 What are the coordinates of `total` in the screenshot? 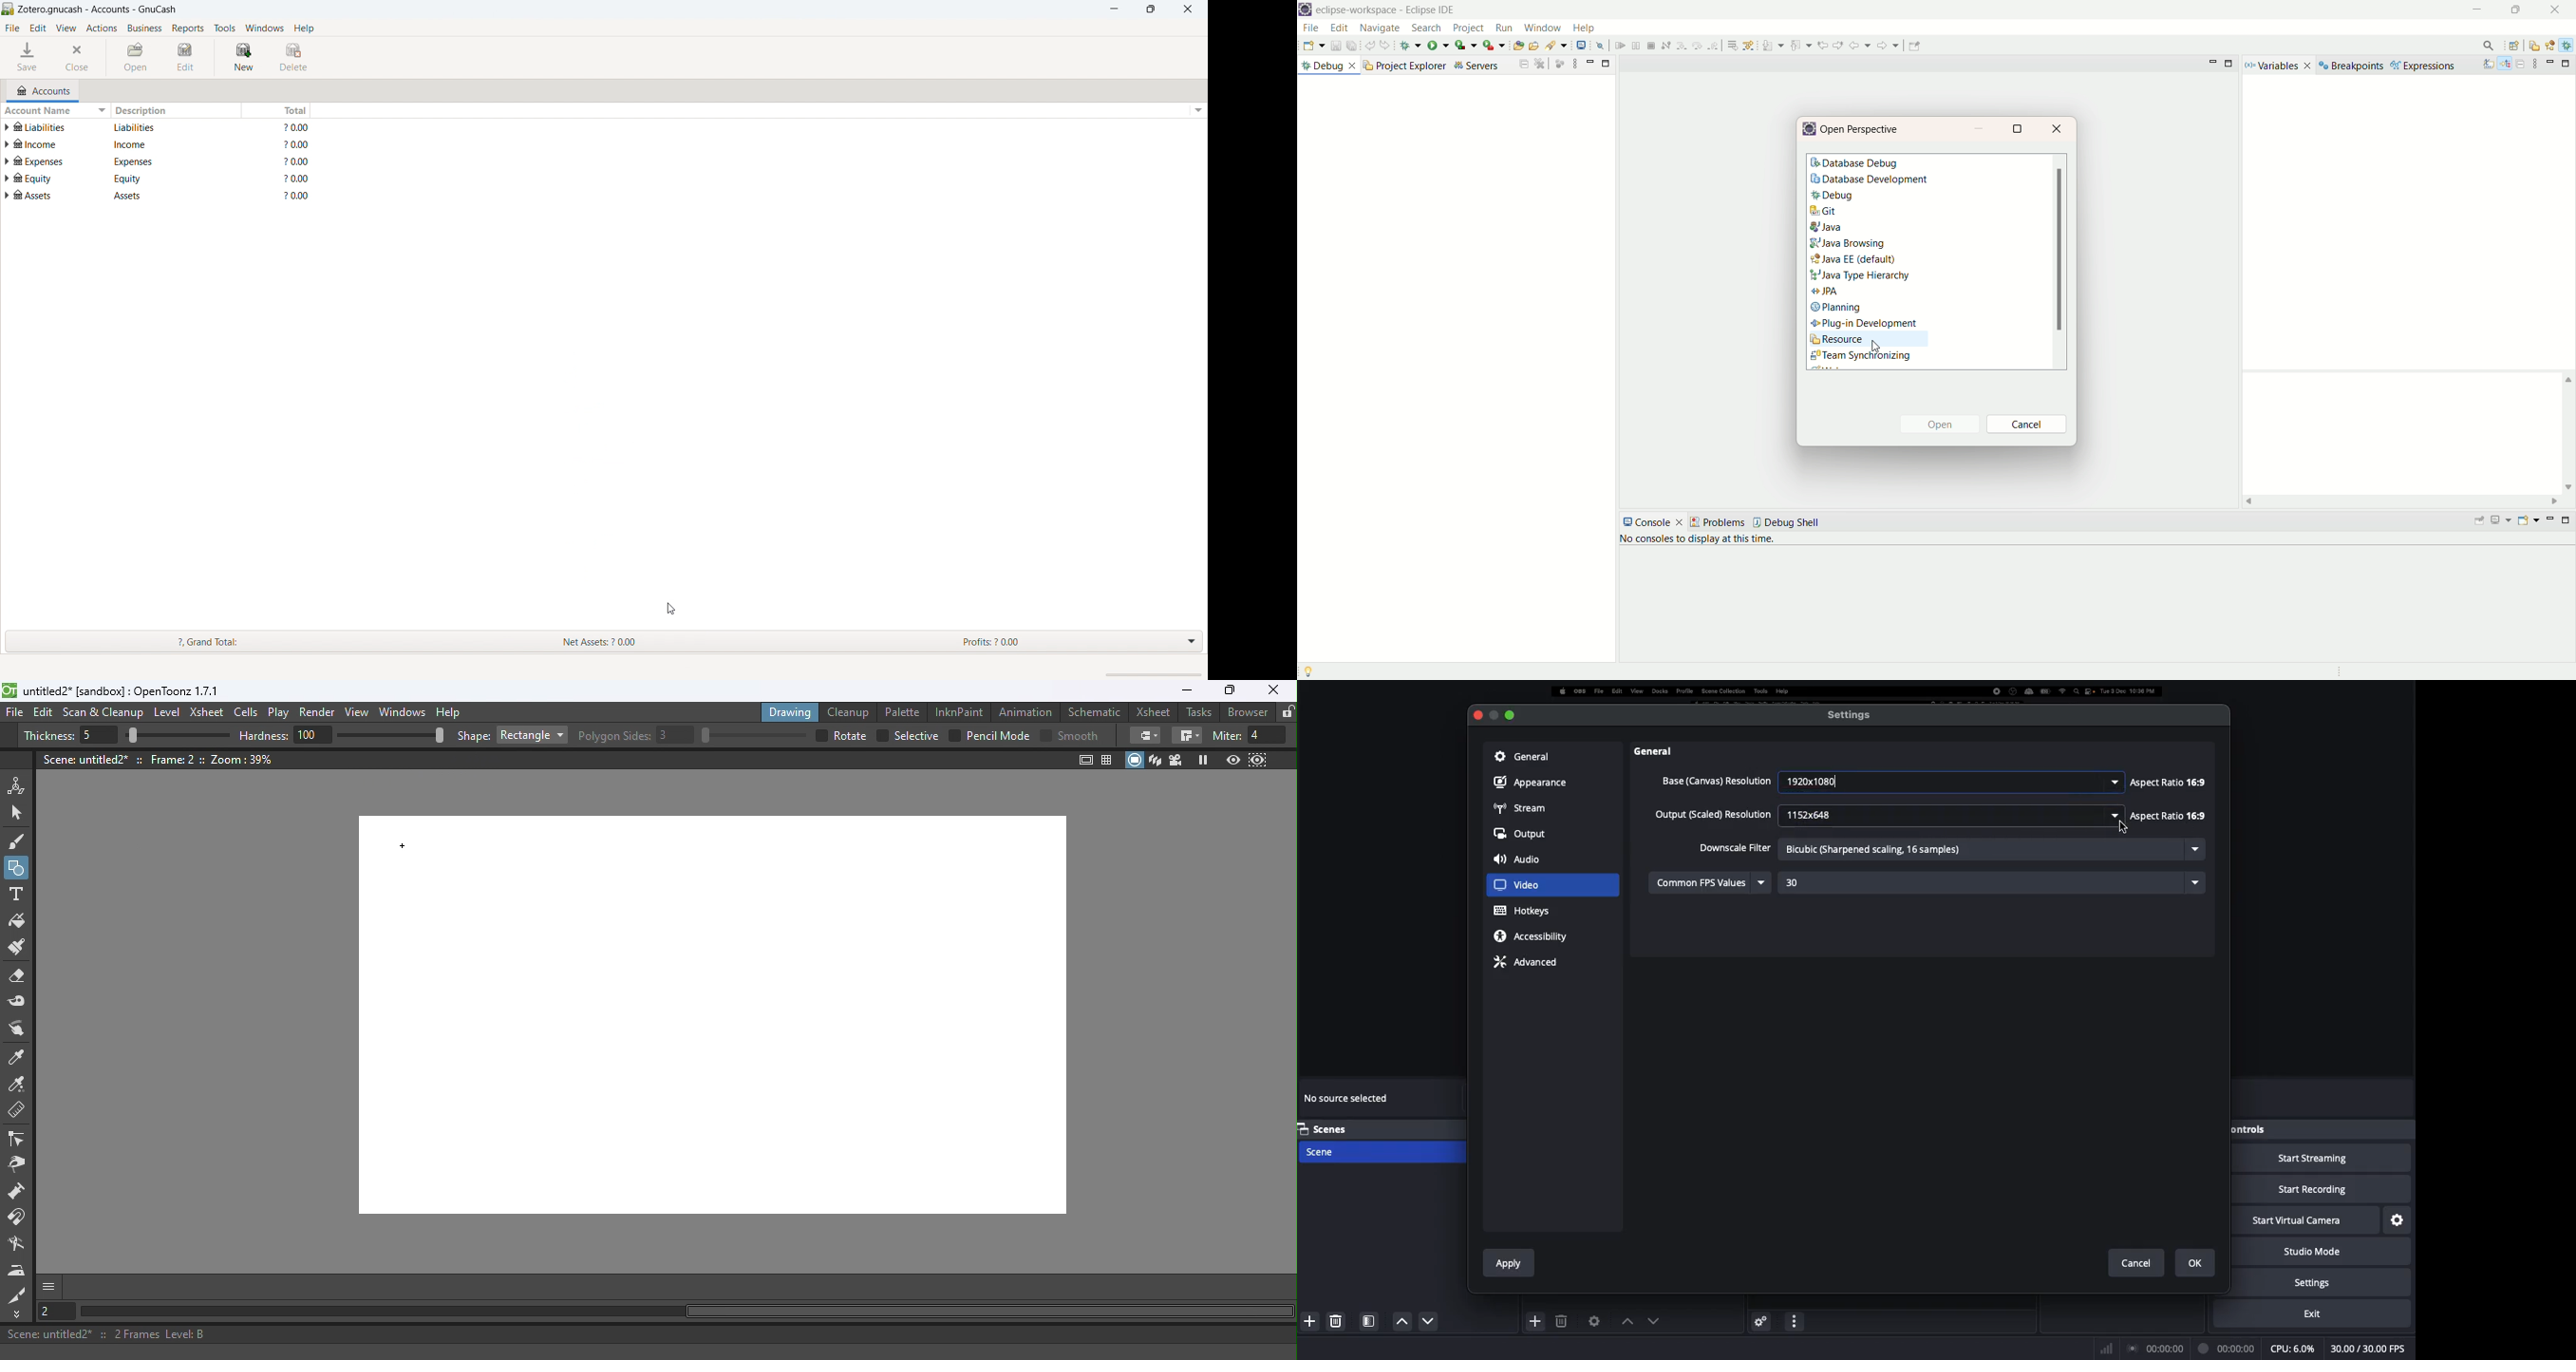 It's located at (296, 111).